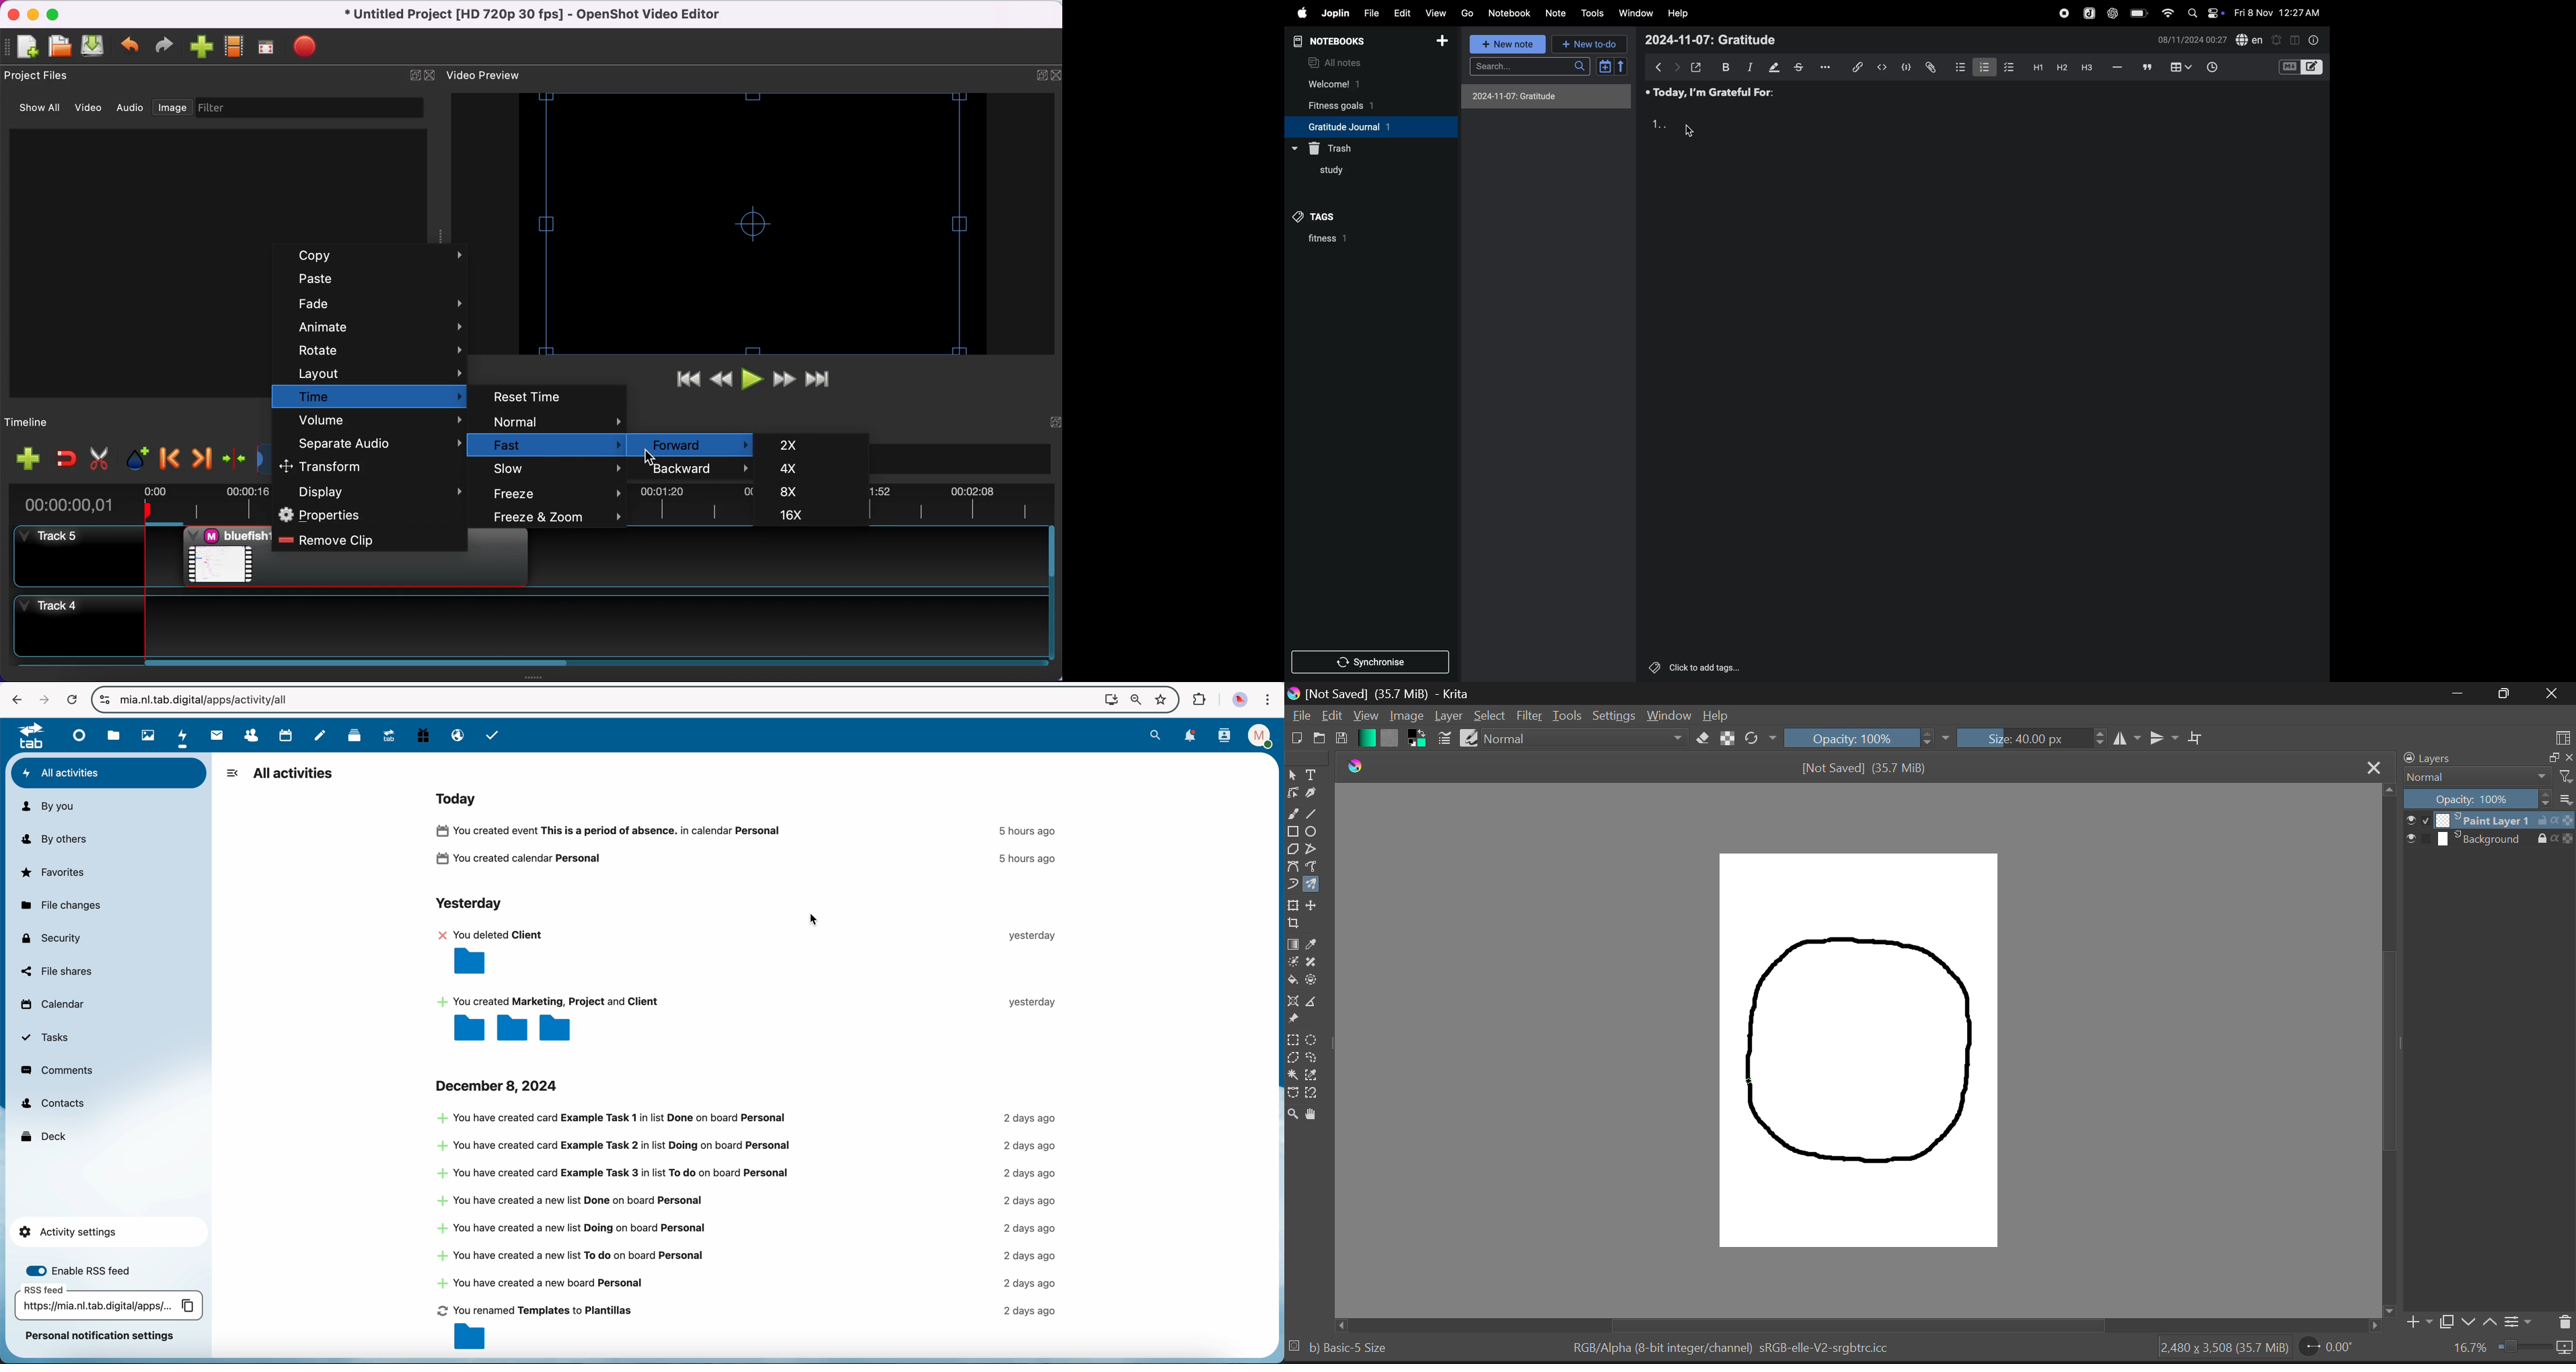  I want to click on Scroll Bar, so click(1847, 1326).